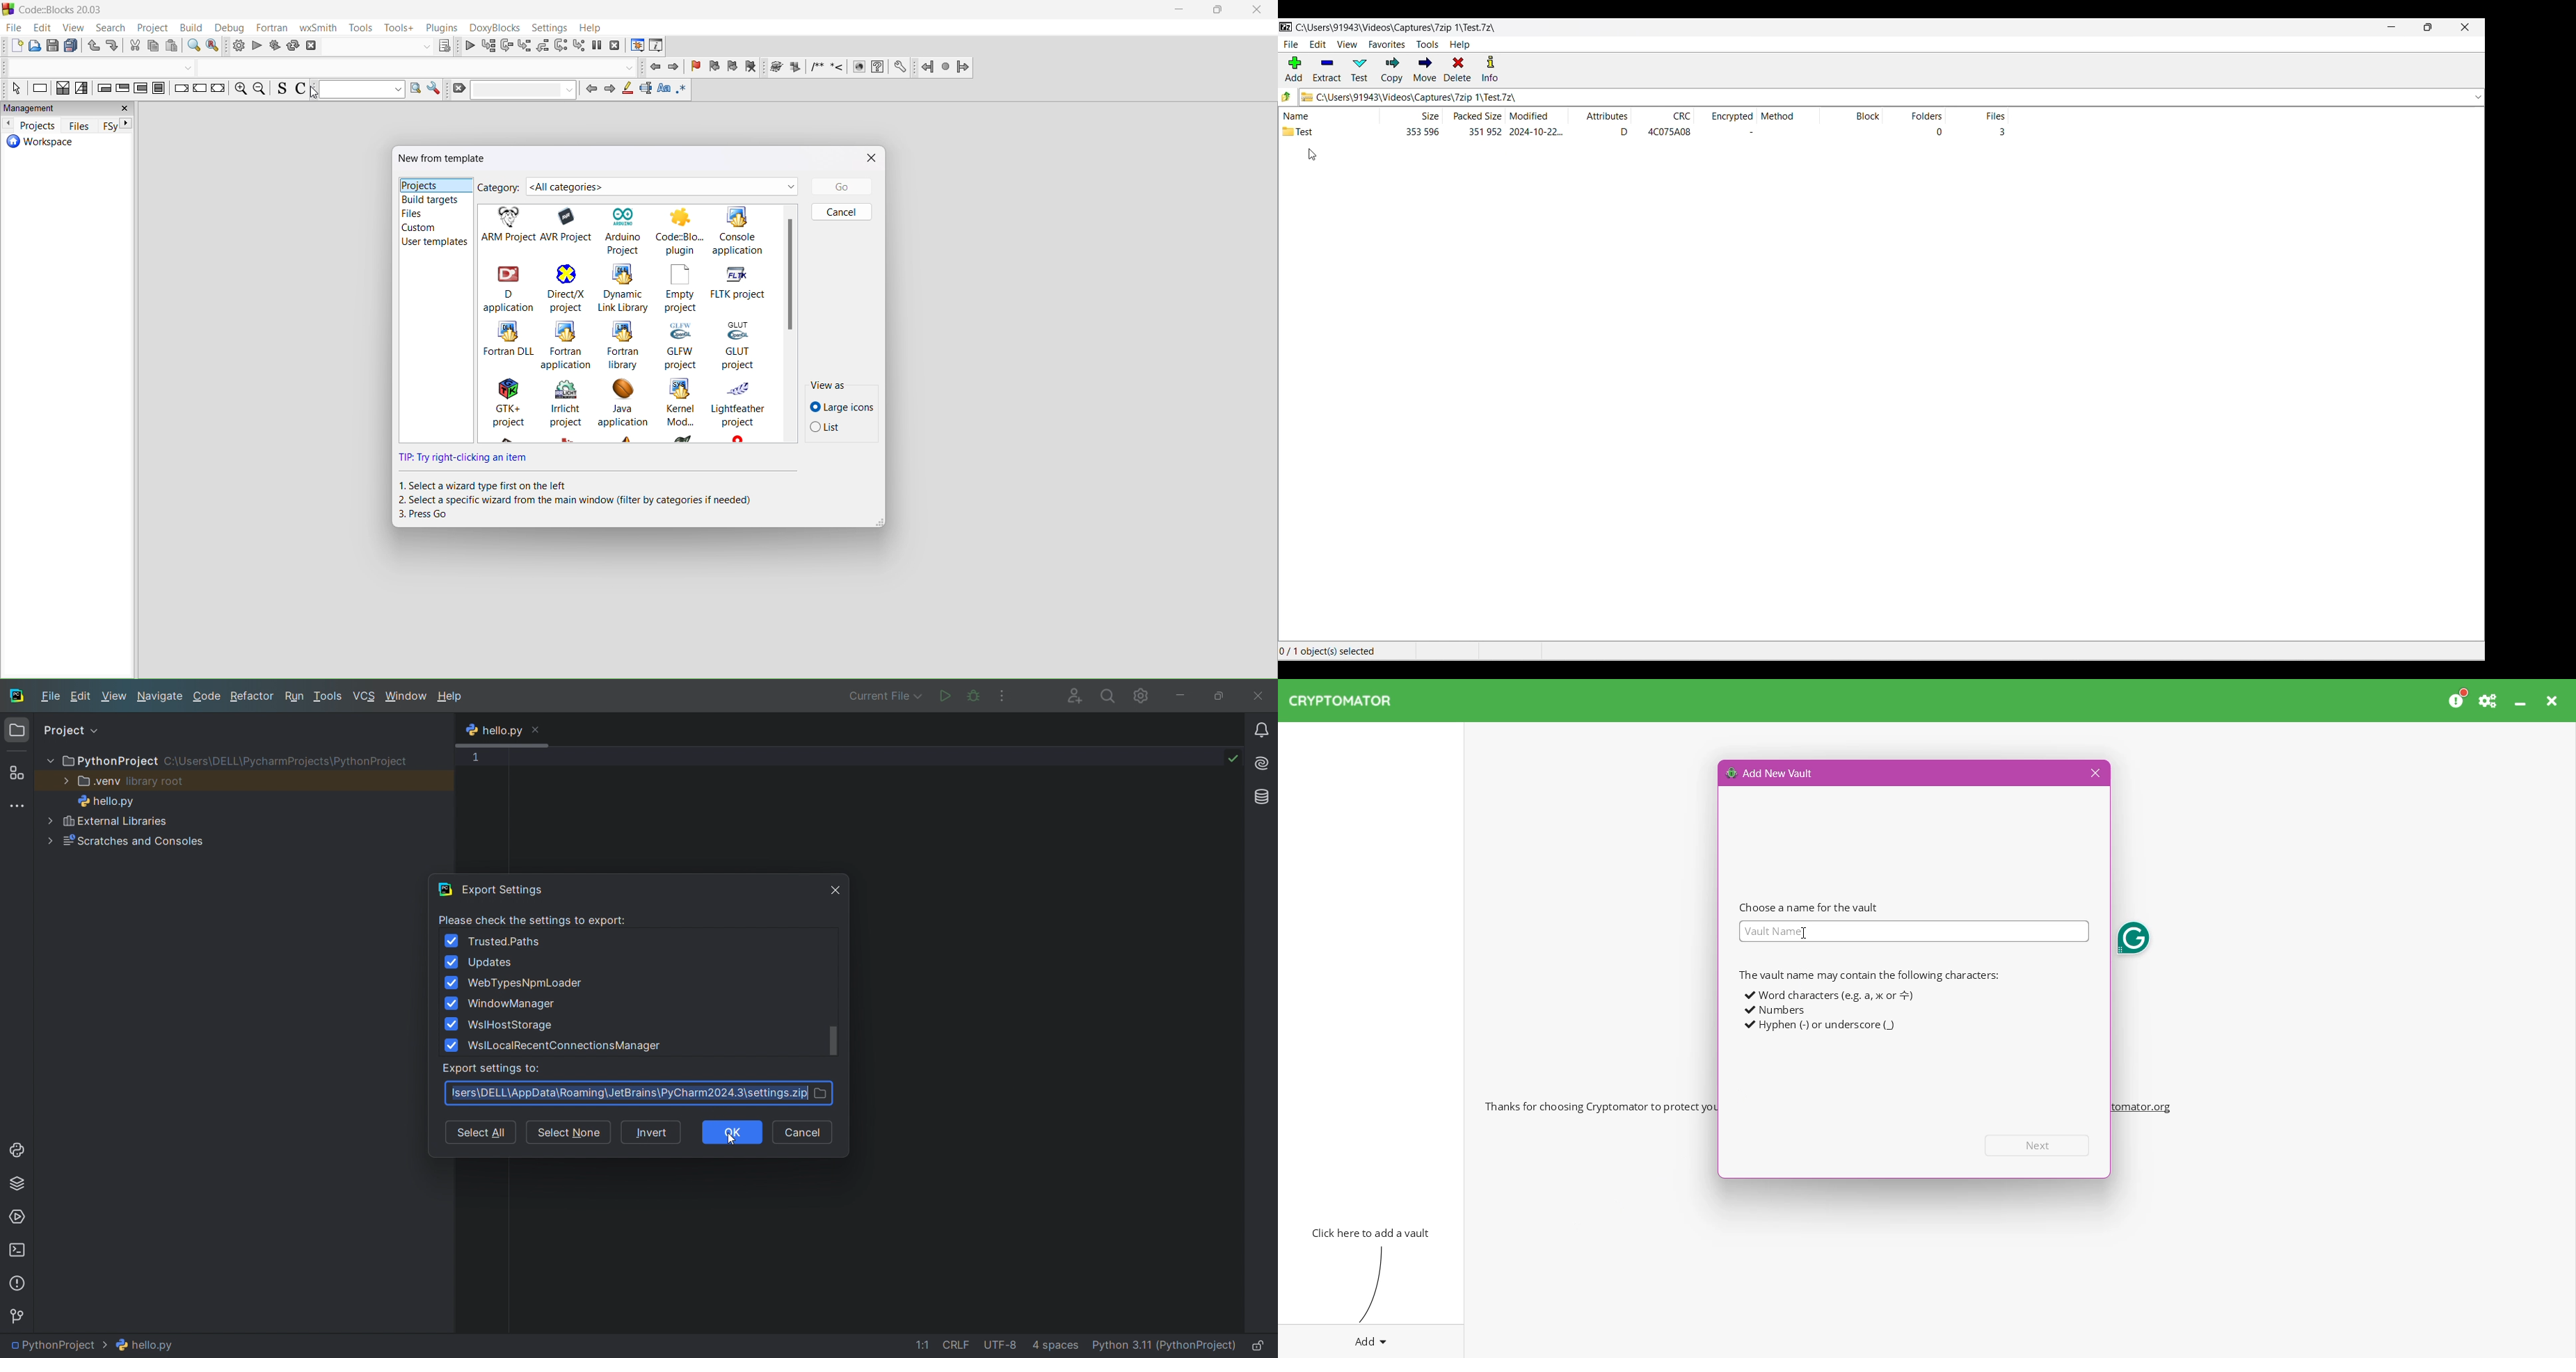  I want to click on Attributes column, so click(1604, 115).